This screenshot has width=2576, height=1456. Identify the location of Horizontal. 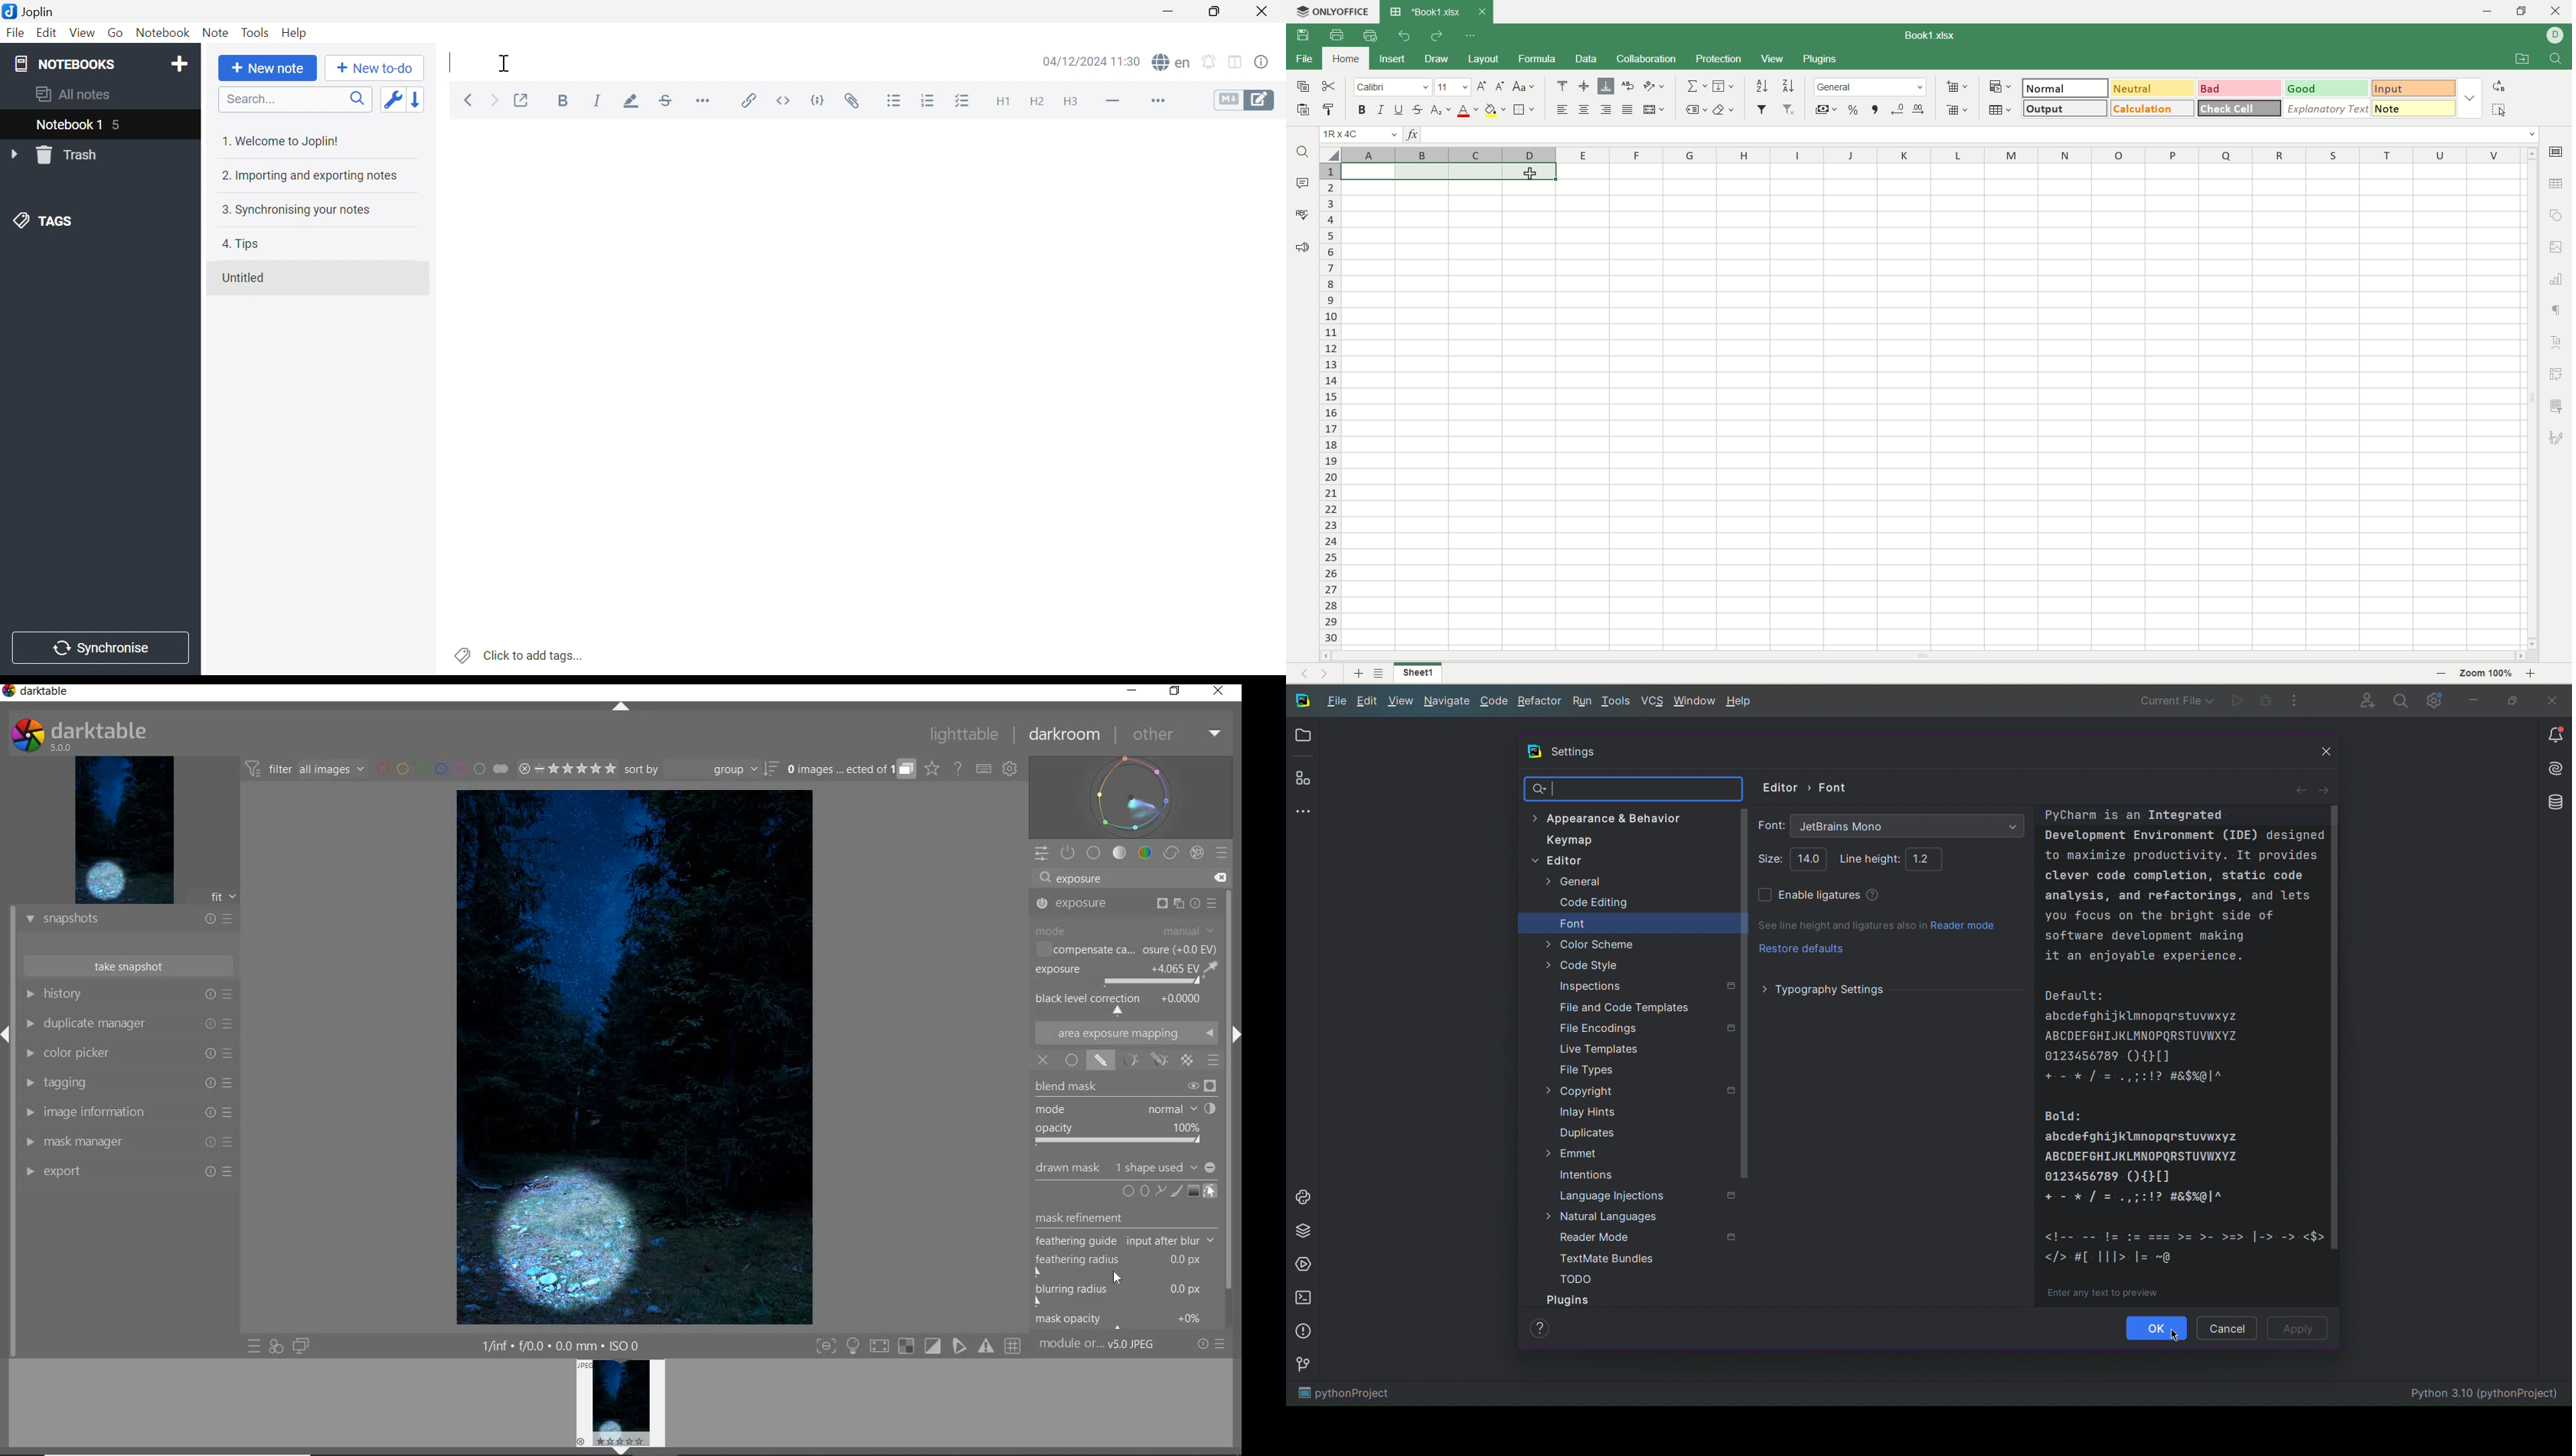
(705, 100).